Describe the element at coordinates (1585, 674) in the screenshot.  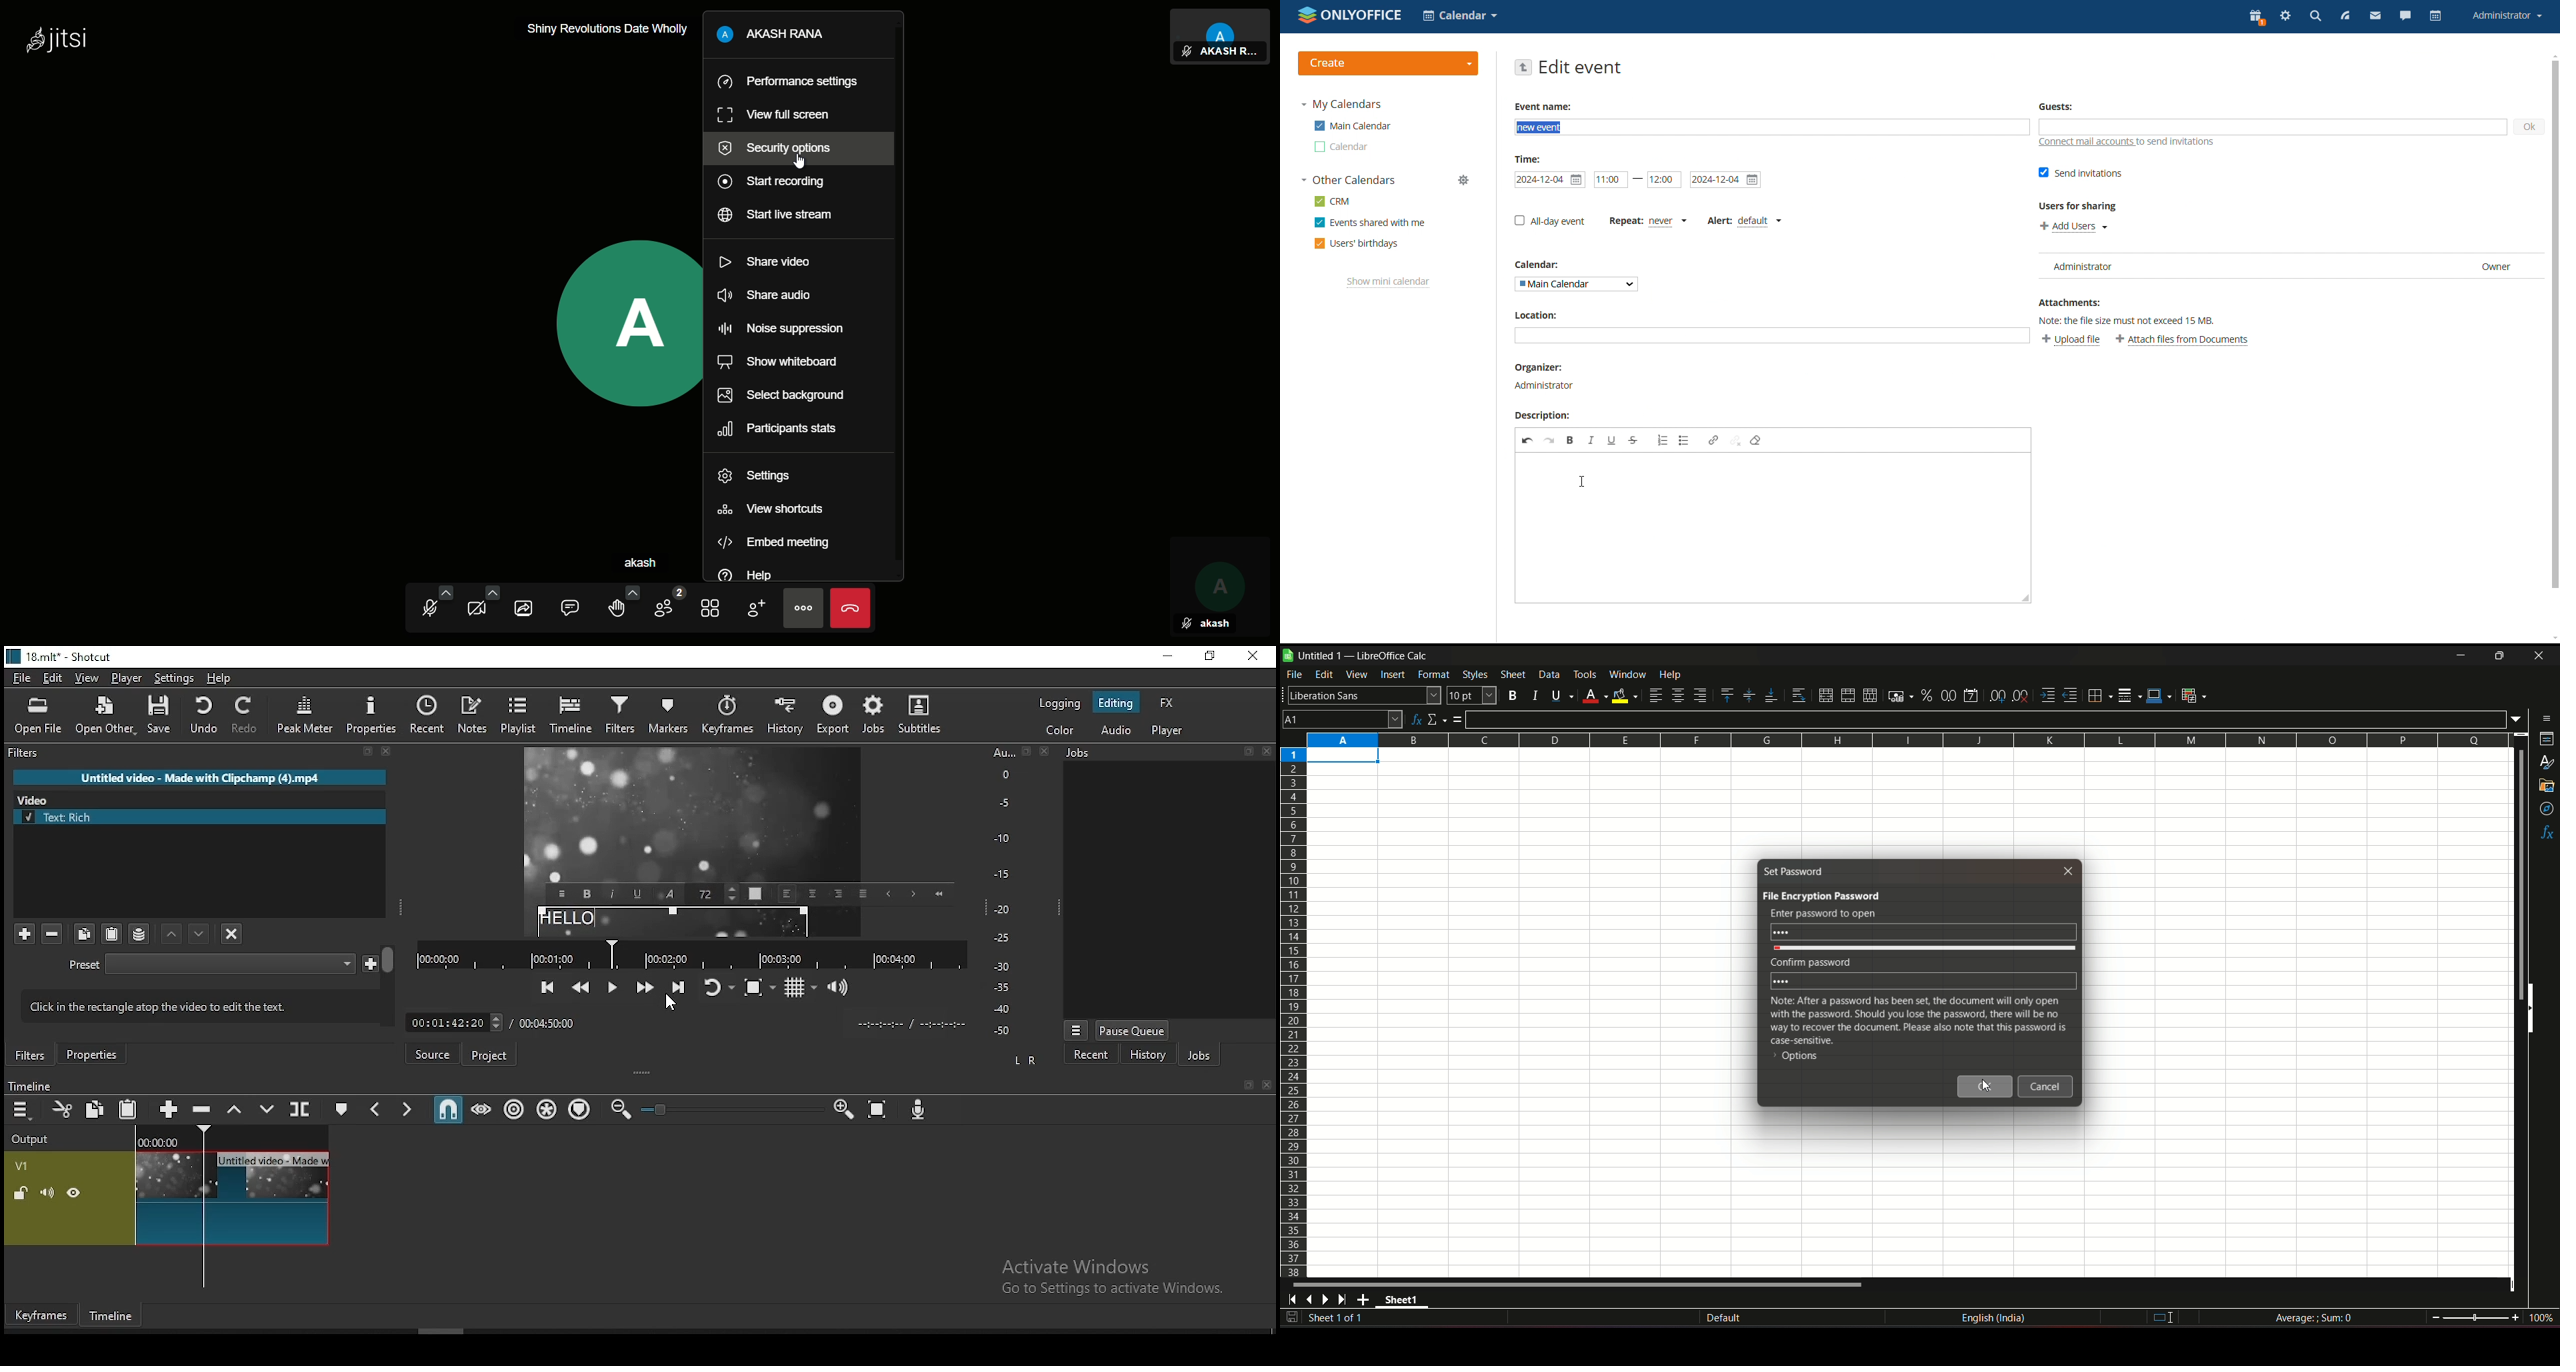
I see `tools` at that location.